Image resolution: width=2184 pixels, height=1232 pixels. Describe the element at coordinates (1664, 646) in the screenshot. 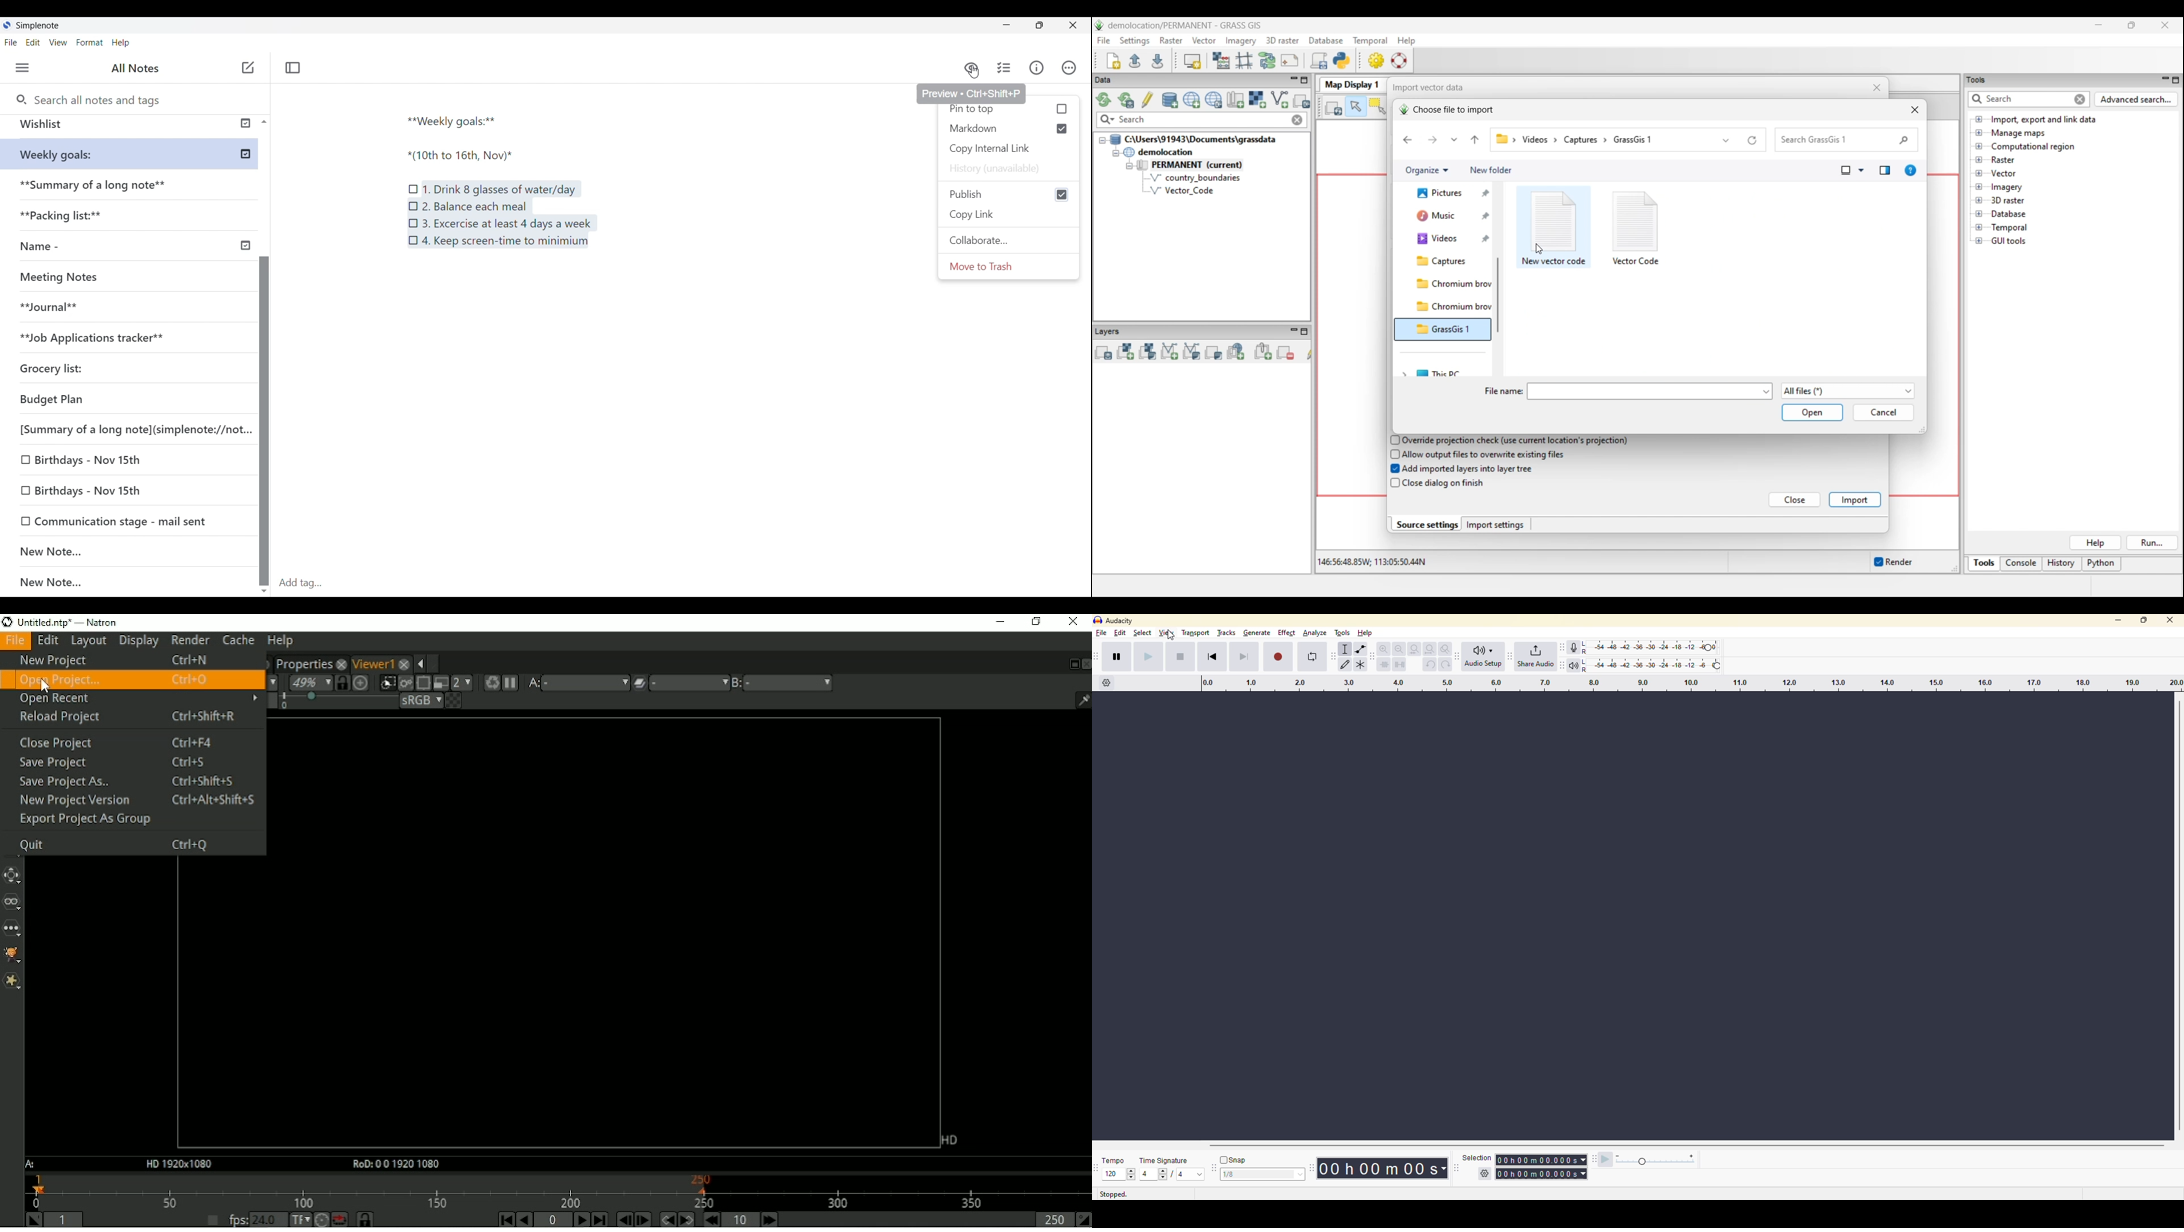

I see `recording level` at that location.